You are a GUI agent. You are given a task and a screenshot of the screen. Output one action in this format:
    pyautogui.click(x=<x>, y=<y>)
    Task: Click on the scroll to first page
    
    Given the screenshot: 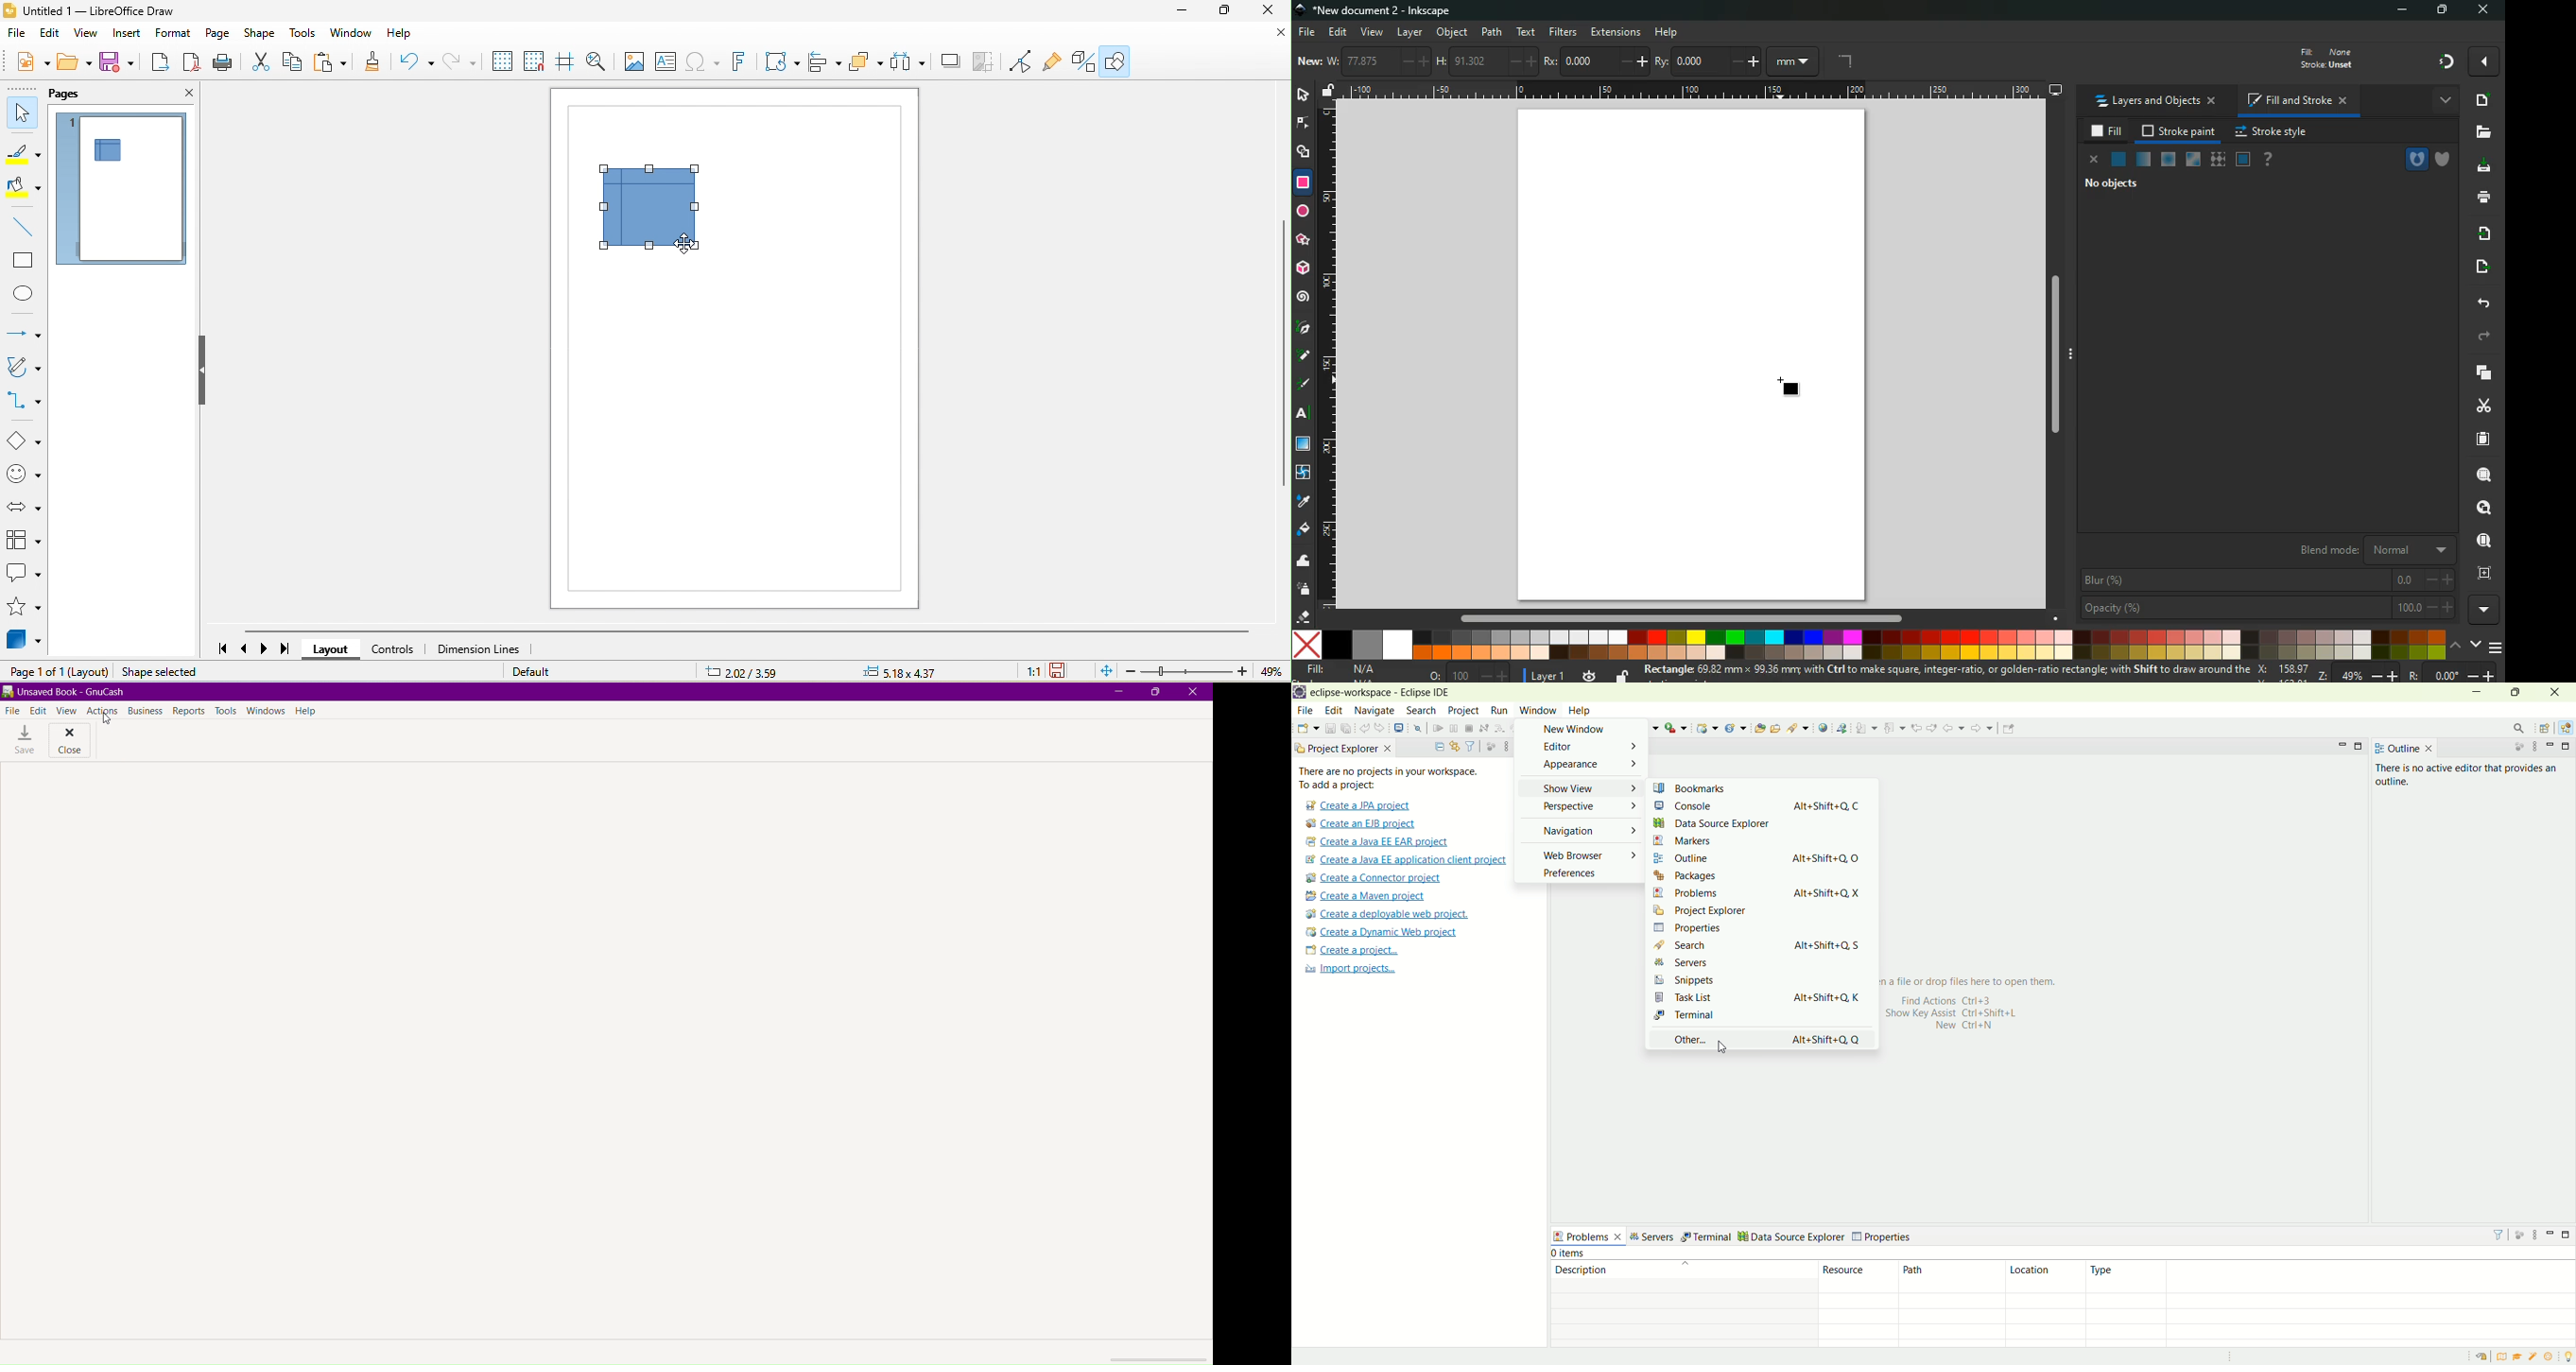 What is the action you would take?
    pyautogui.click(x=220, y=649)
    